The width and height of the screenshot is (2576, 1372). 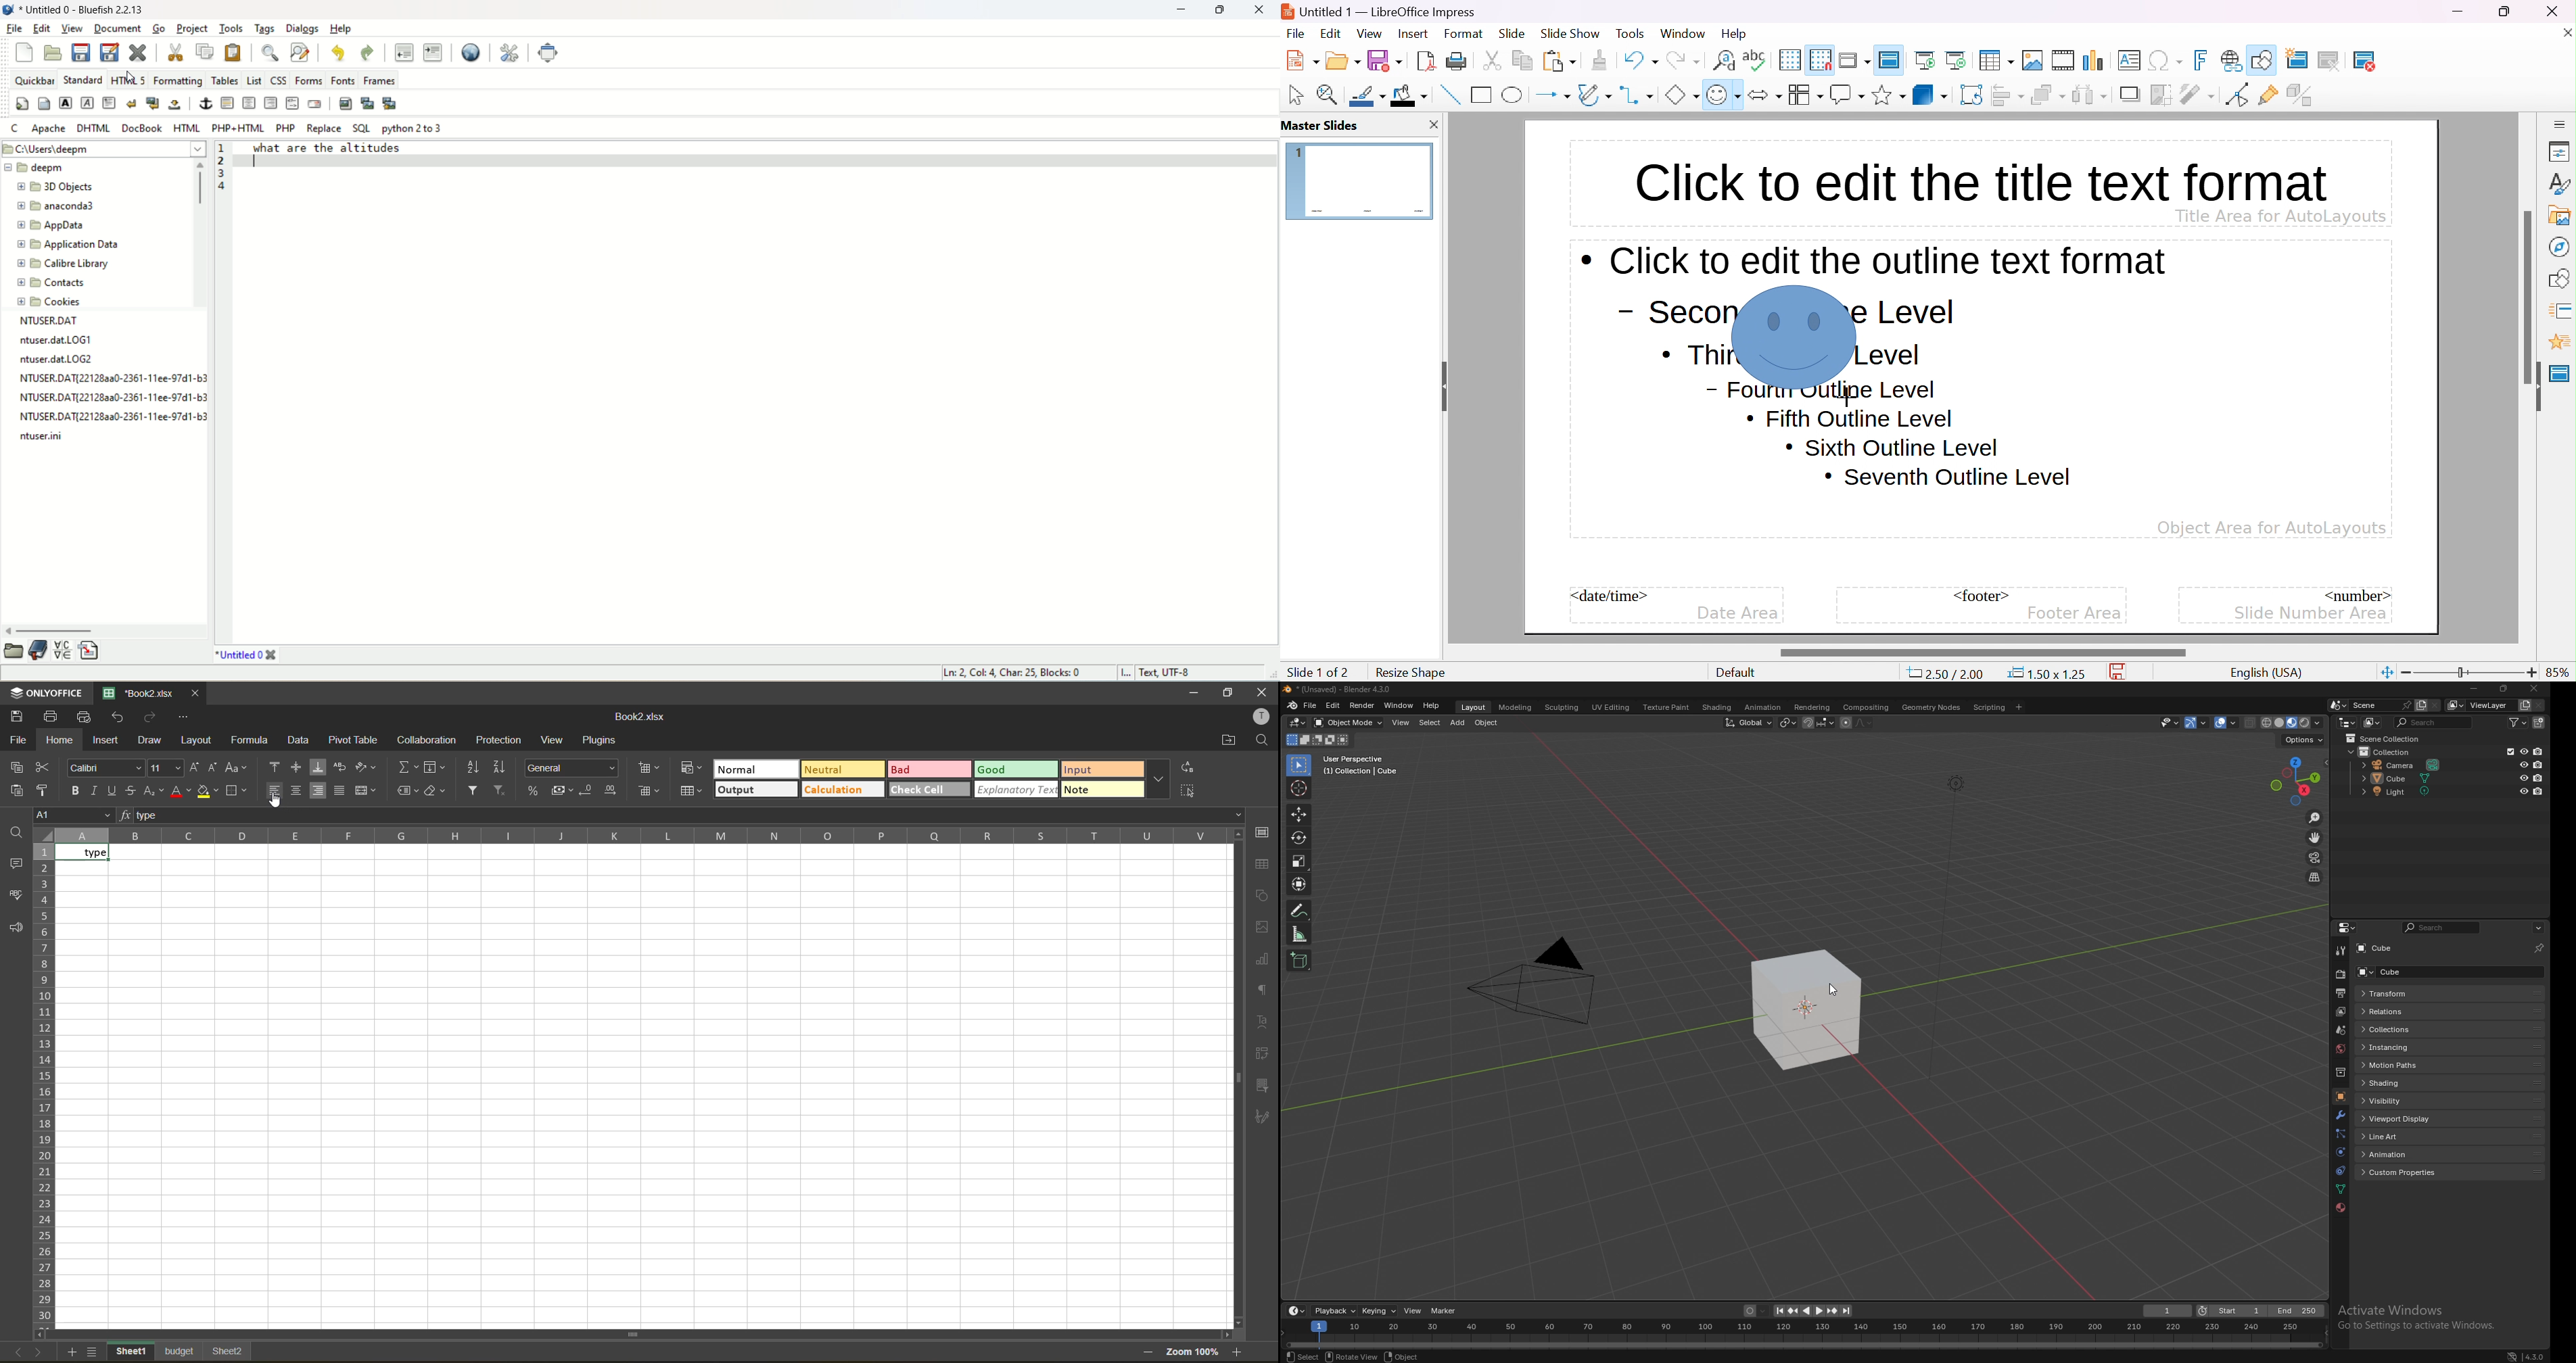 What do you see at coordinates (166, 767) in the screenshot?
I see `font size` at bounding box center [166, 767].